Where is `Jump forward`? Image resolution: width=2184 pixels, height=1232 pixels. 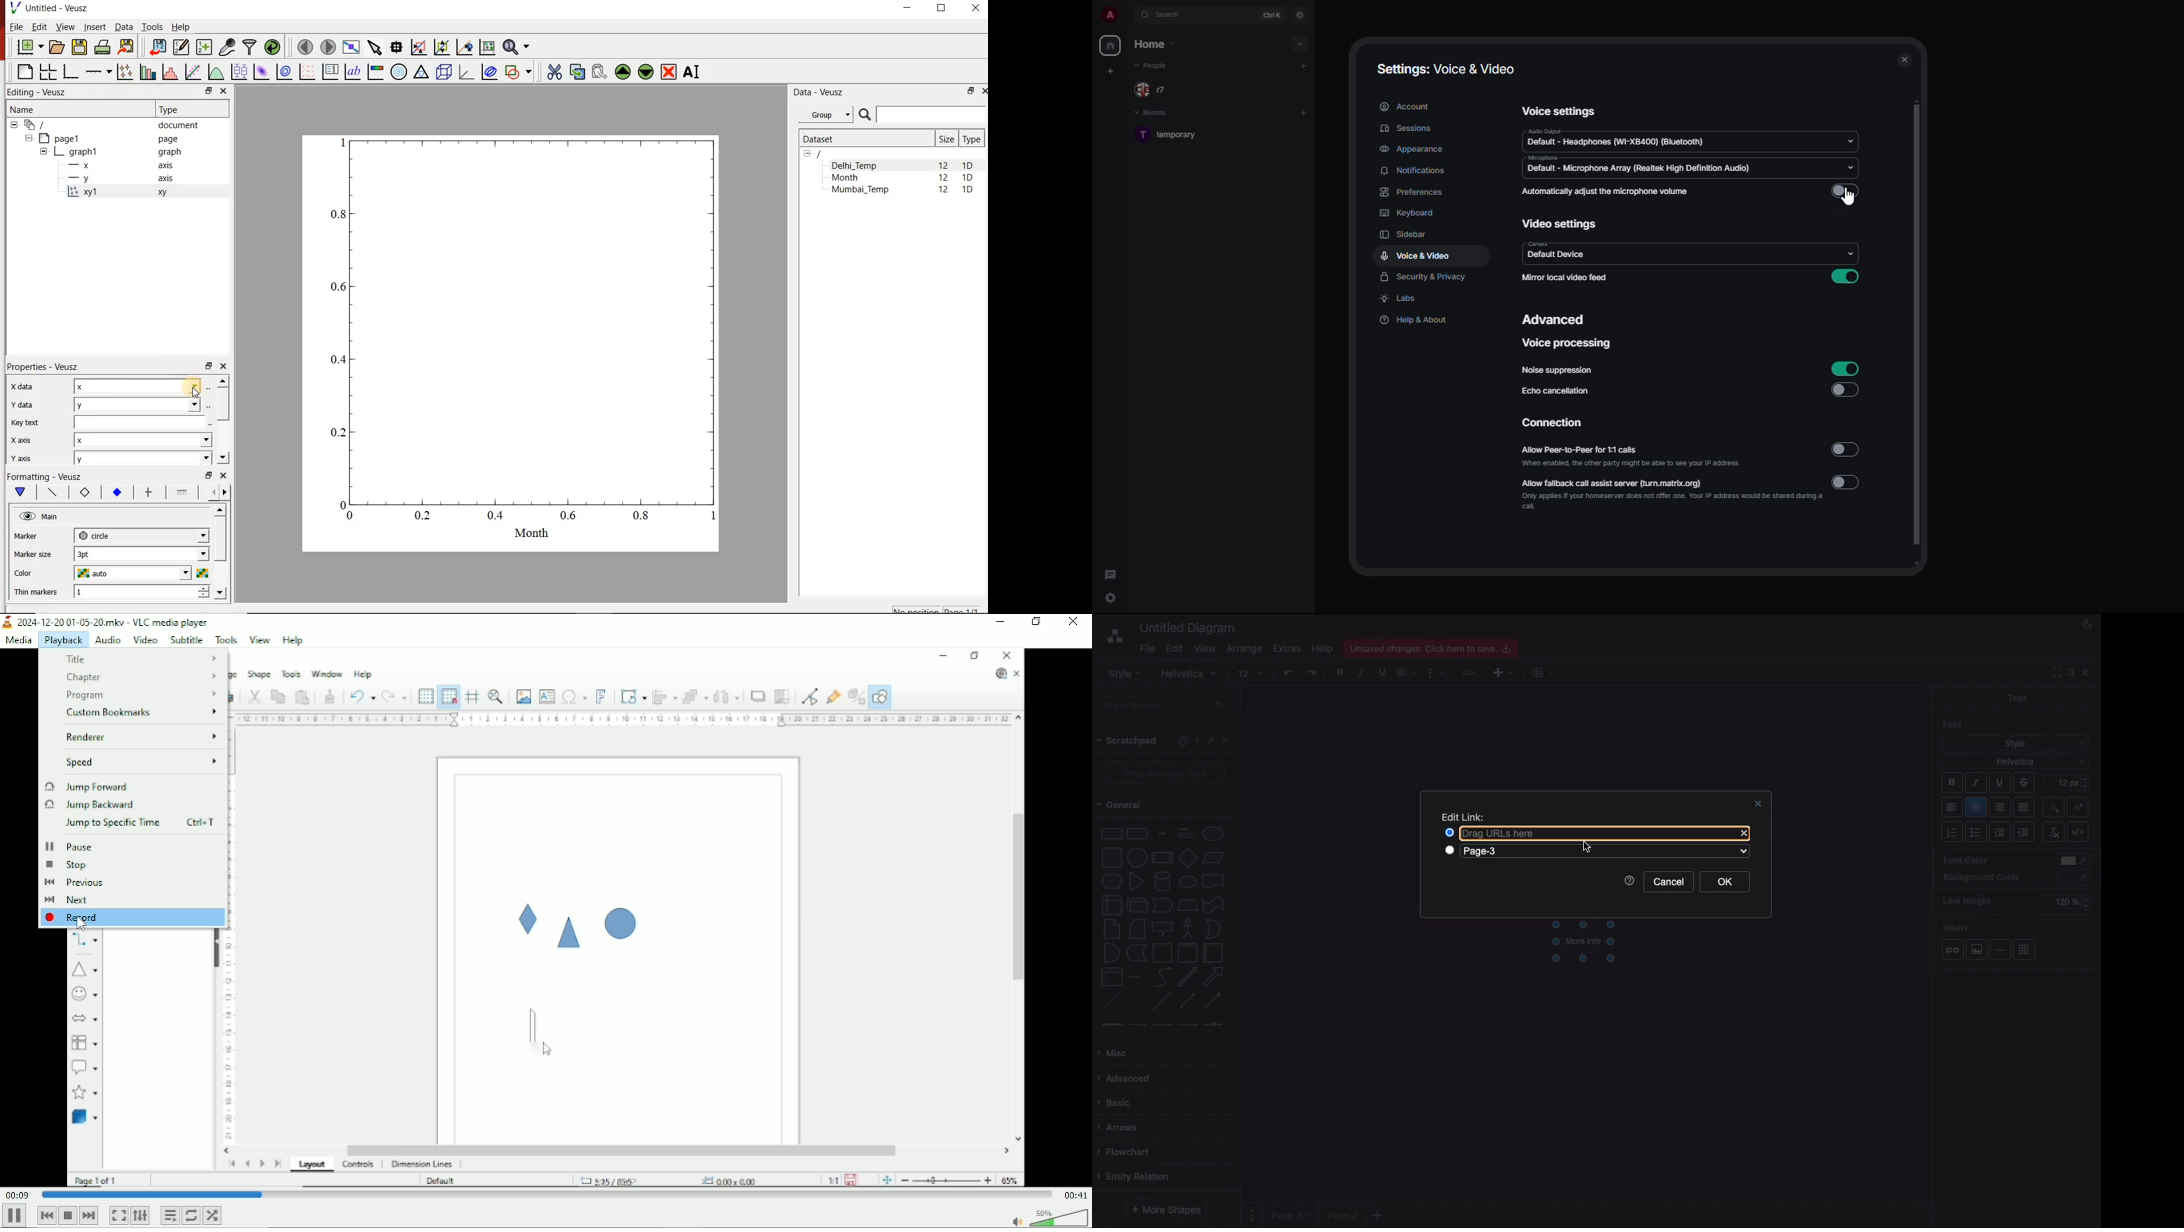
Jump forward is located at coordinates (92, 786).